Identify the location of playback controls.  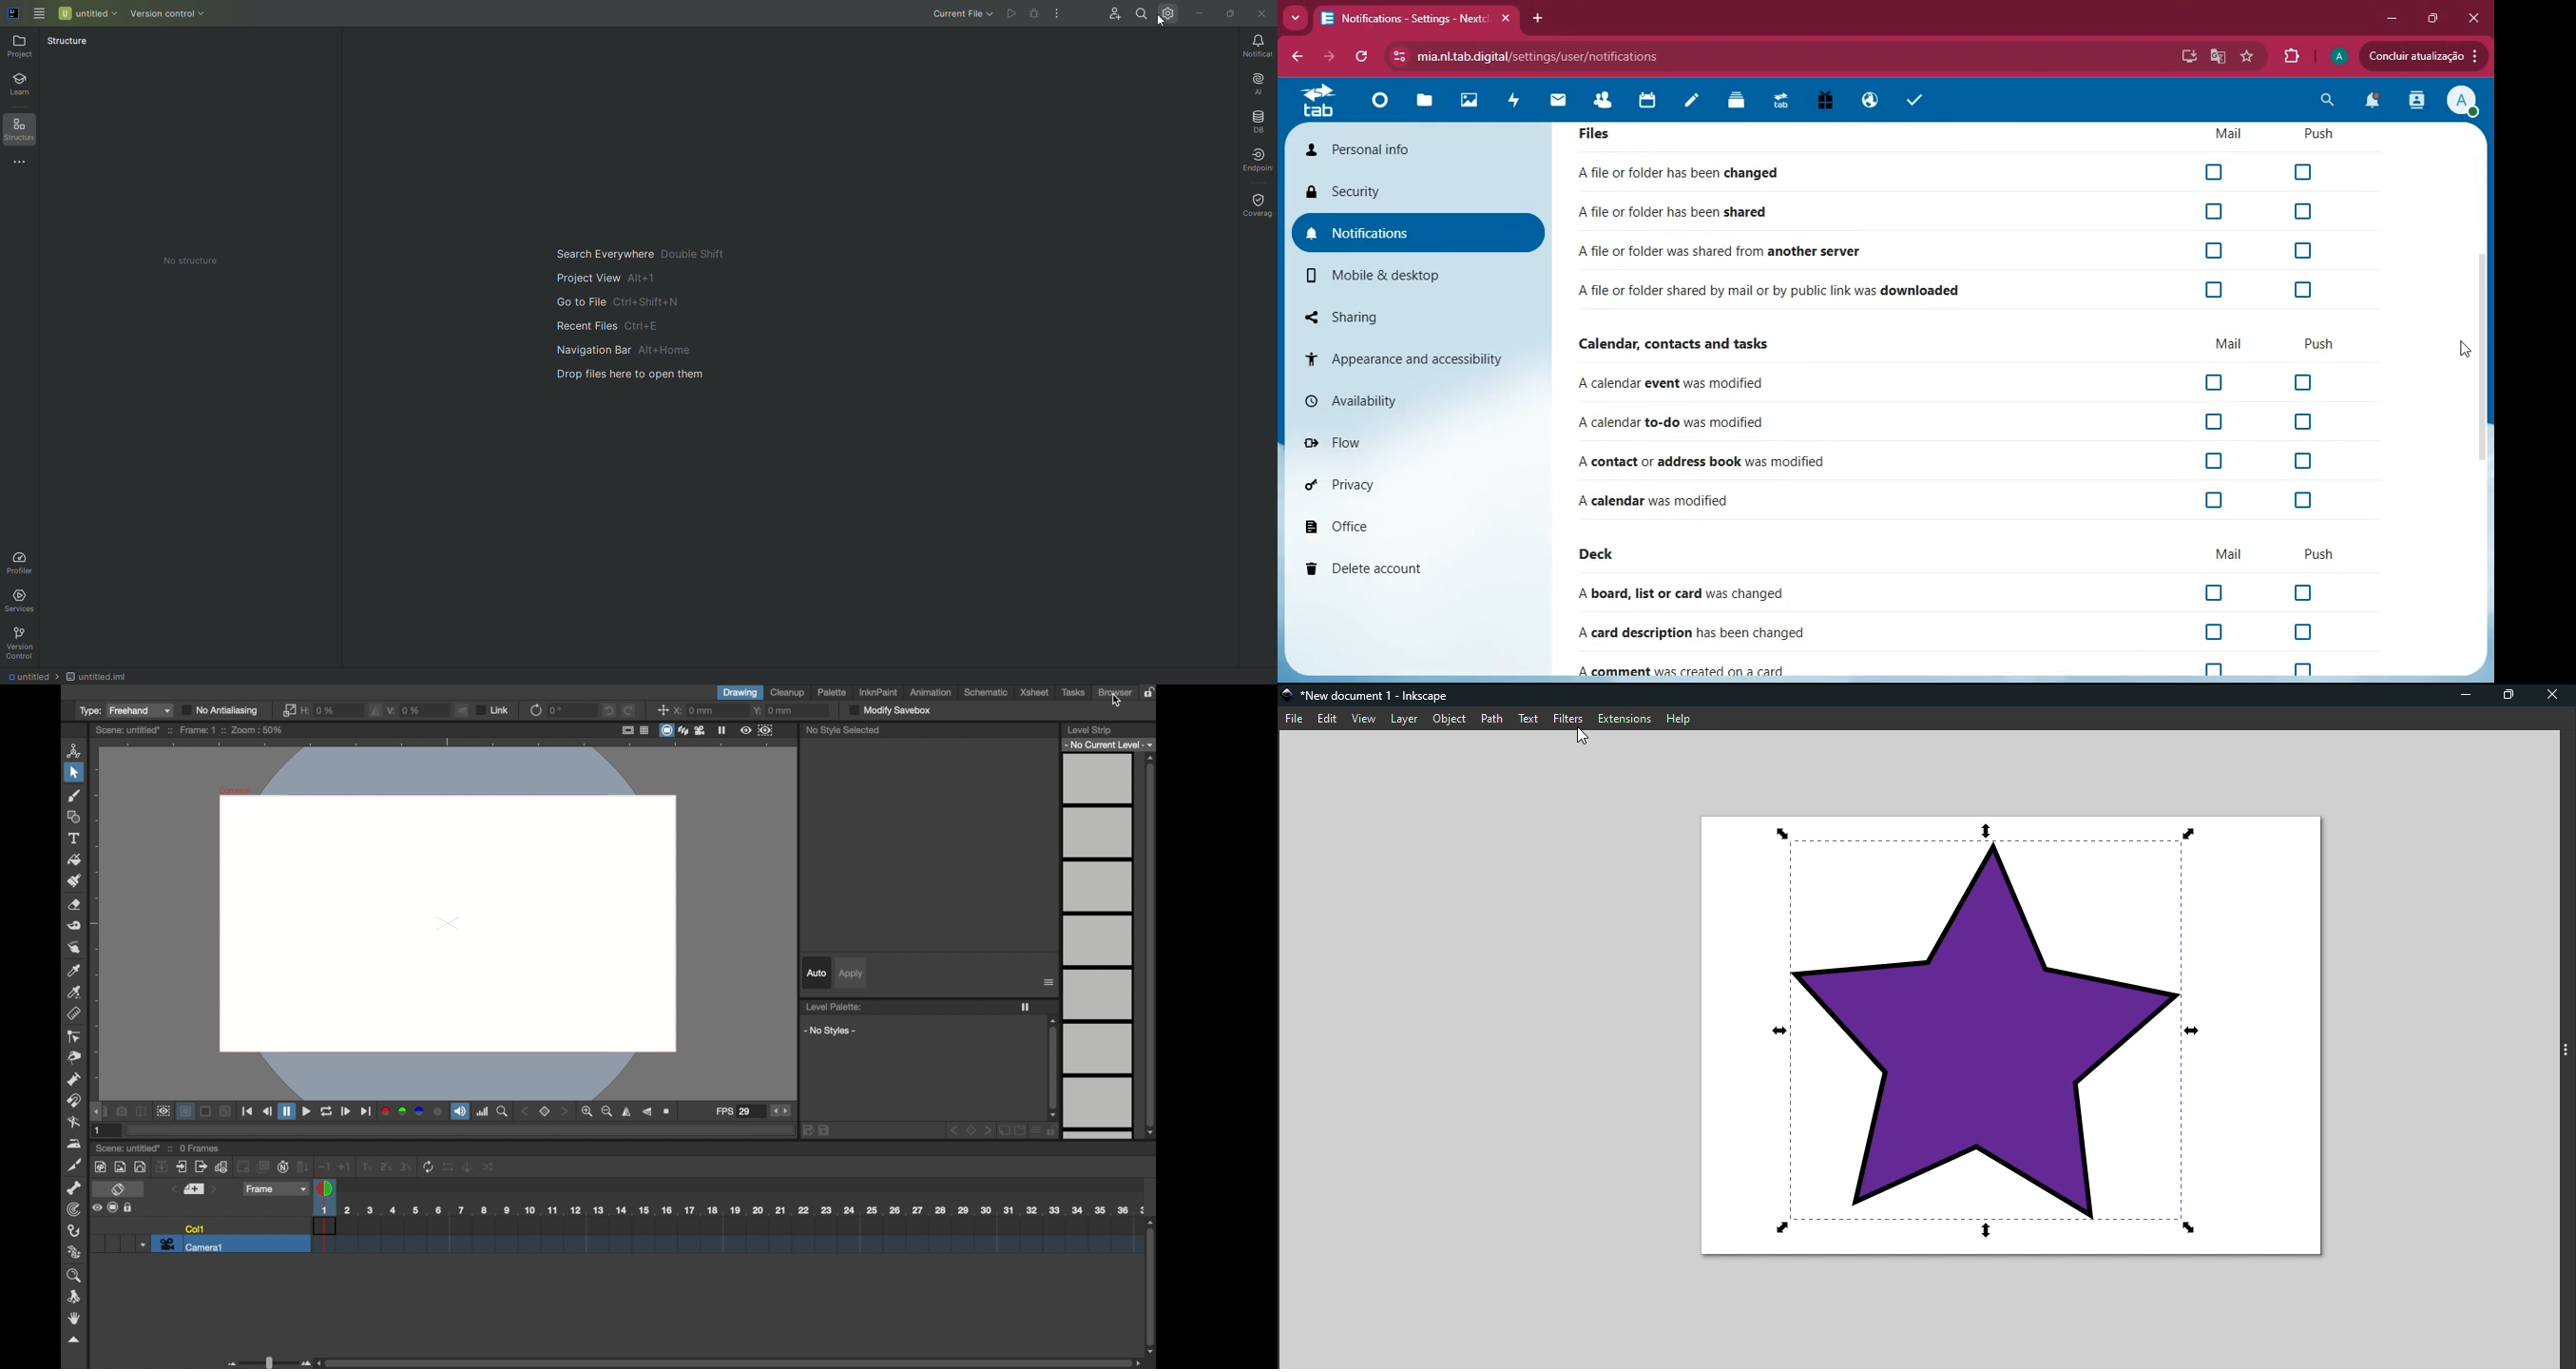
(307, 1113).